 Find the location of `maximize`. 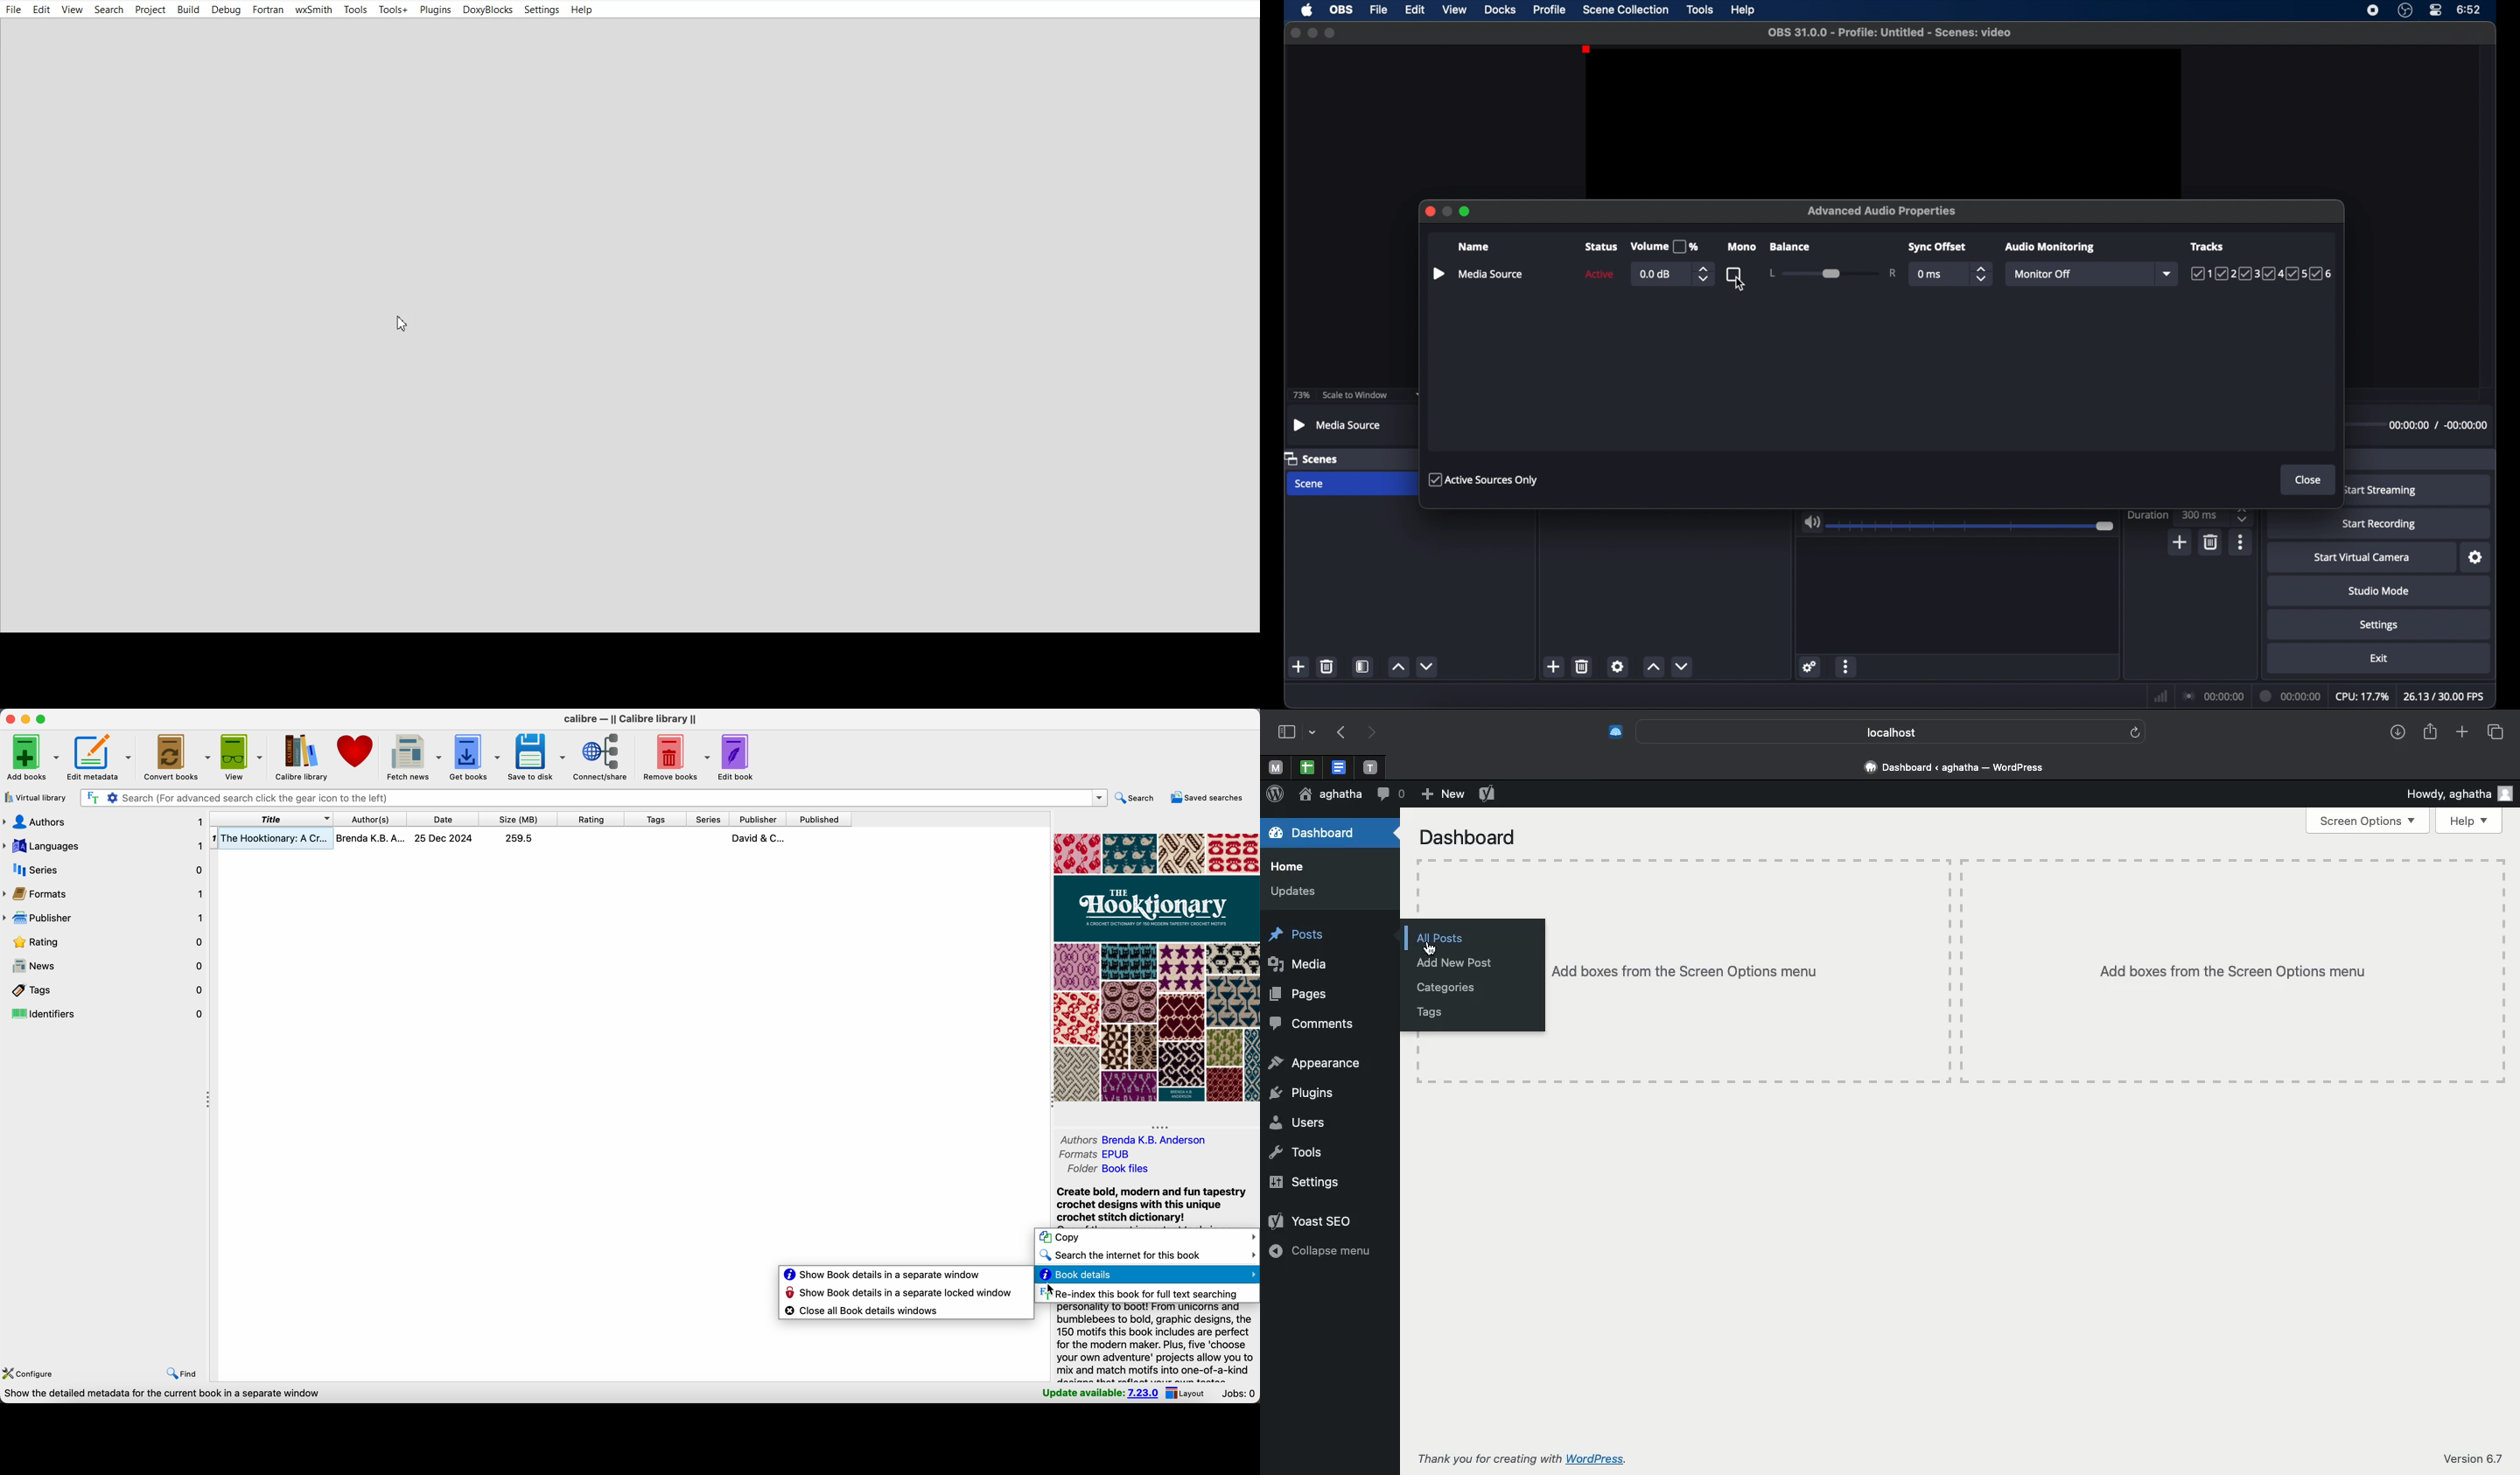

maximize is located at coordinates (1330, 33).